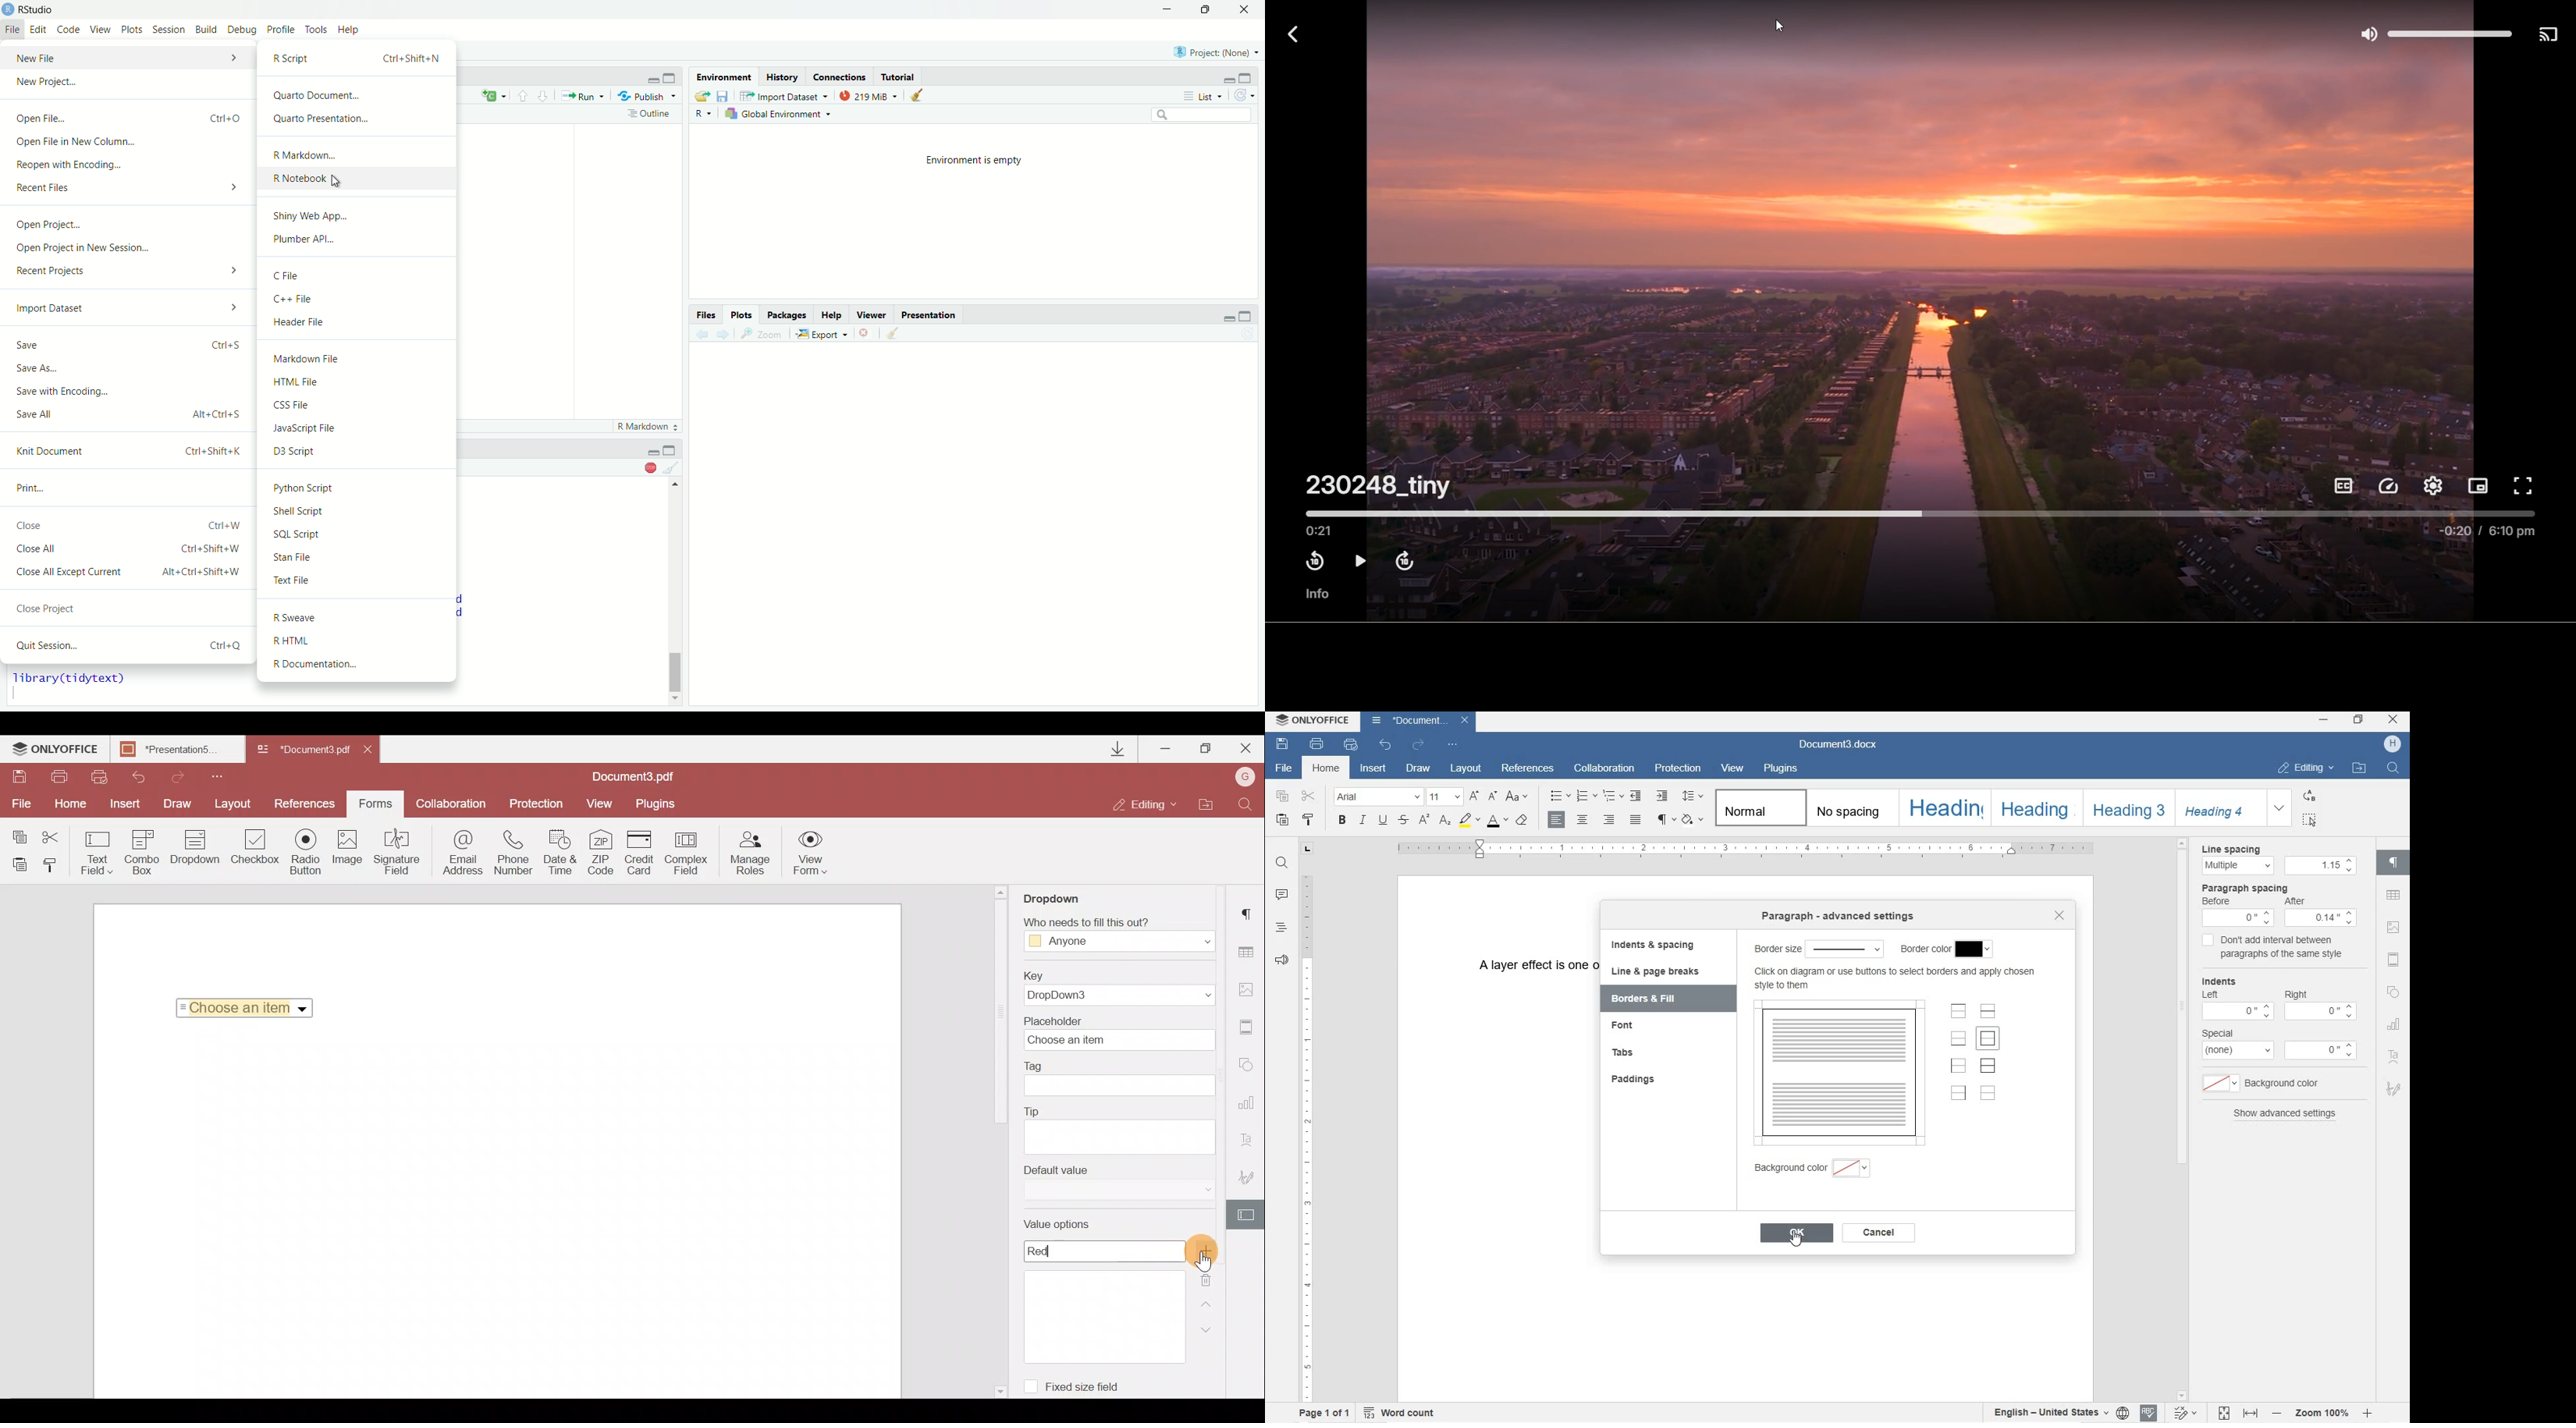 The image size is (2576, 1428). Describe the element at coordinates (358, 641) in the screenshot. I see `RHTML` at that location.